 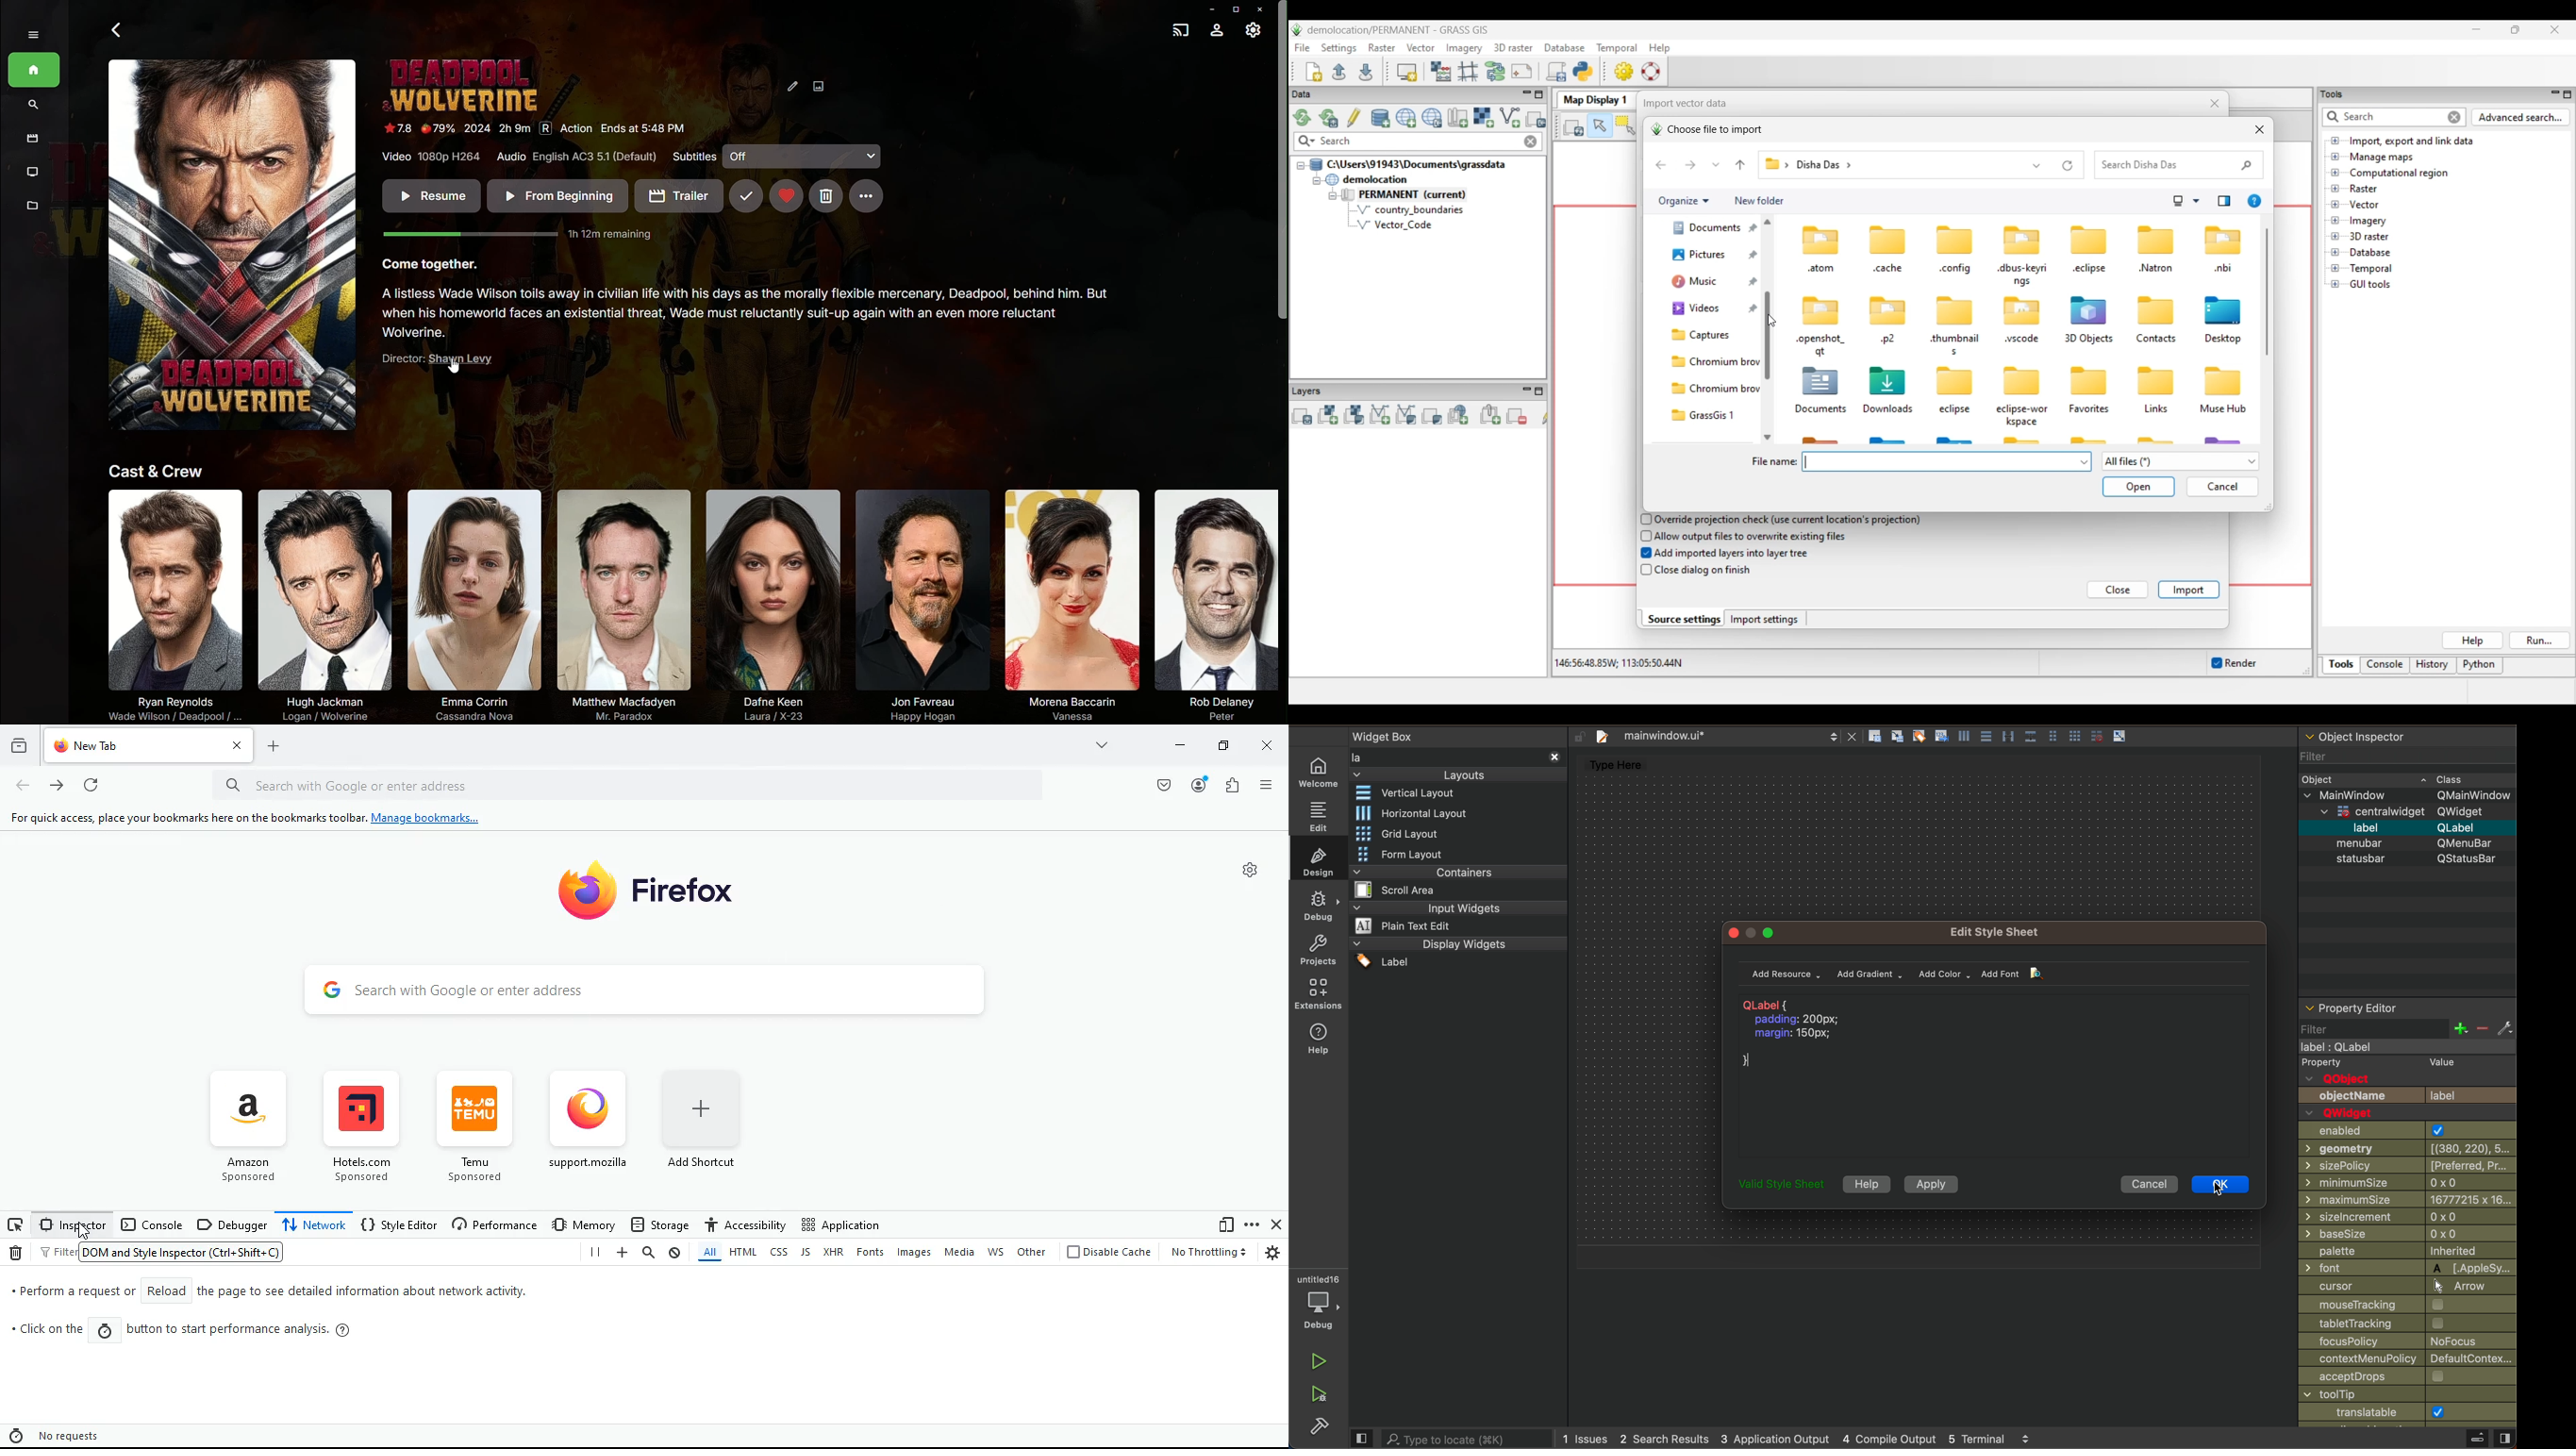 I want to click on settings, so click(x=1273, y=1253).